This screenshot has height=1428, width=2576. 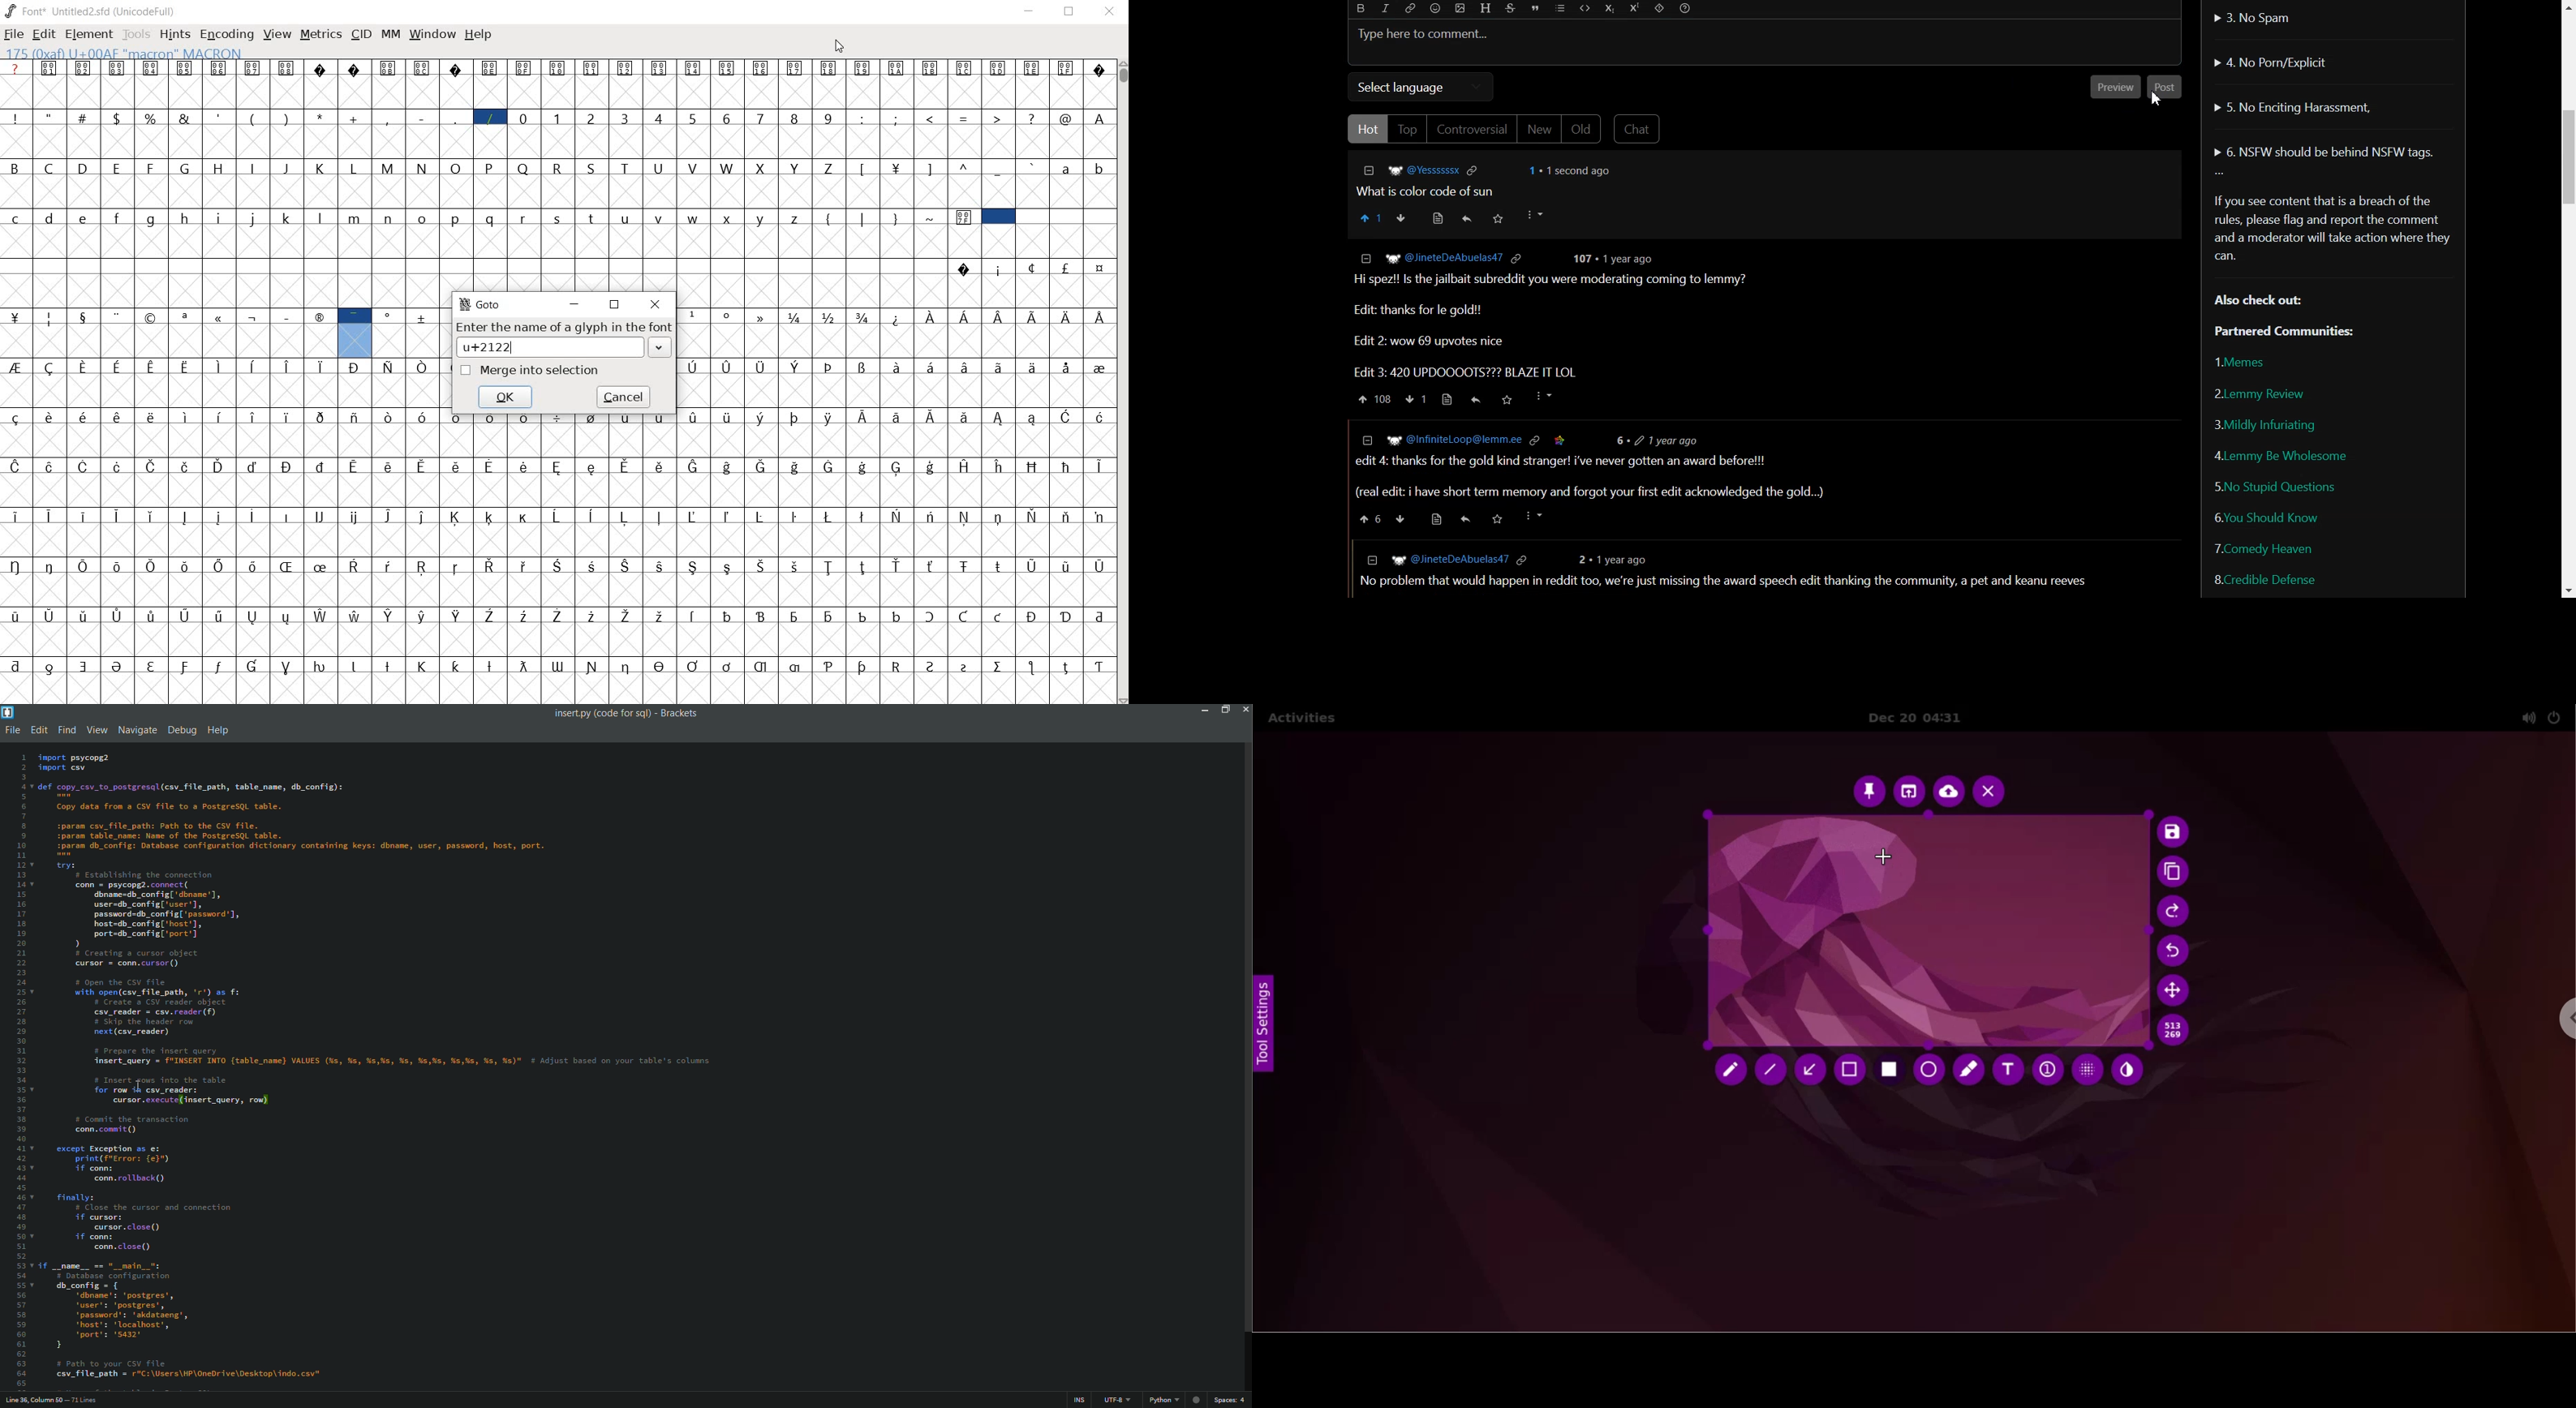 I want to click on CID, so click(x=361, y=37).